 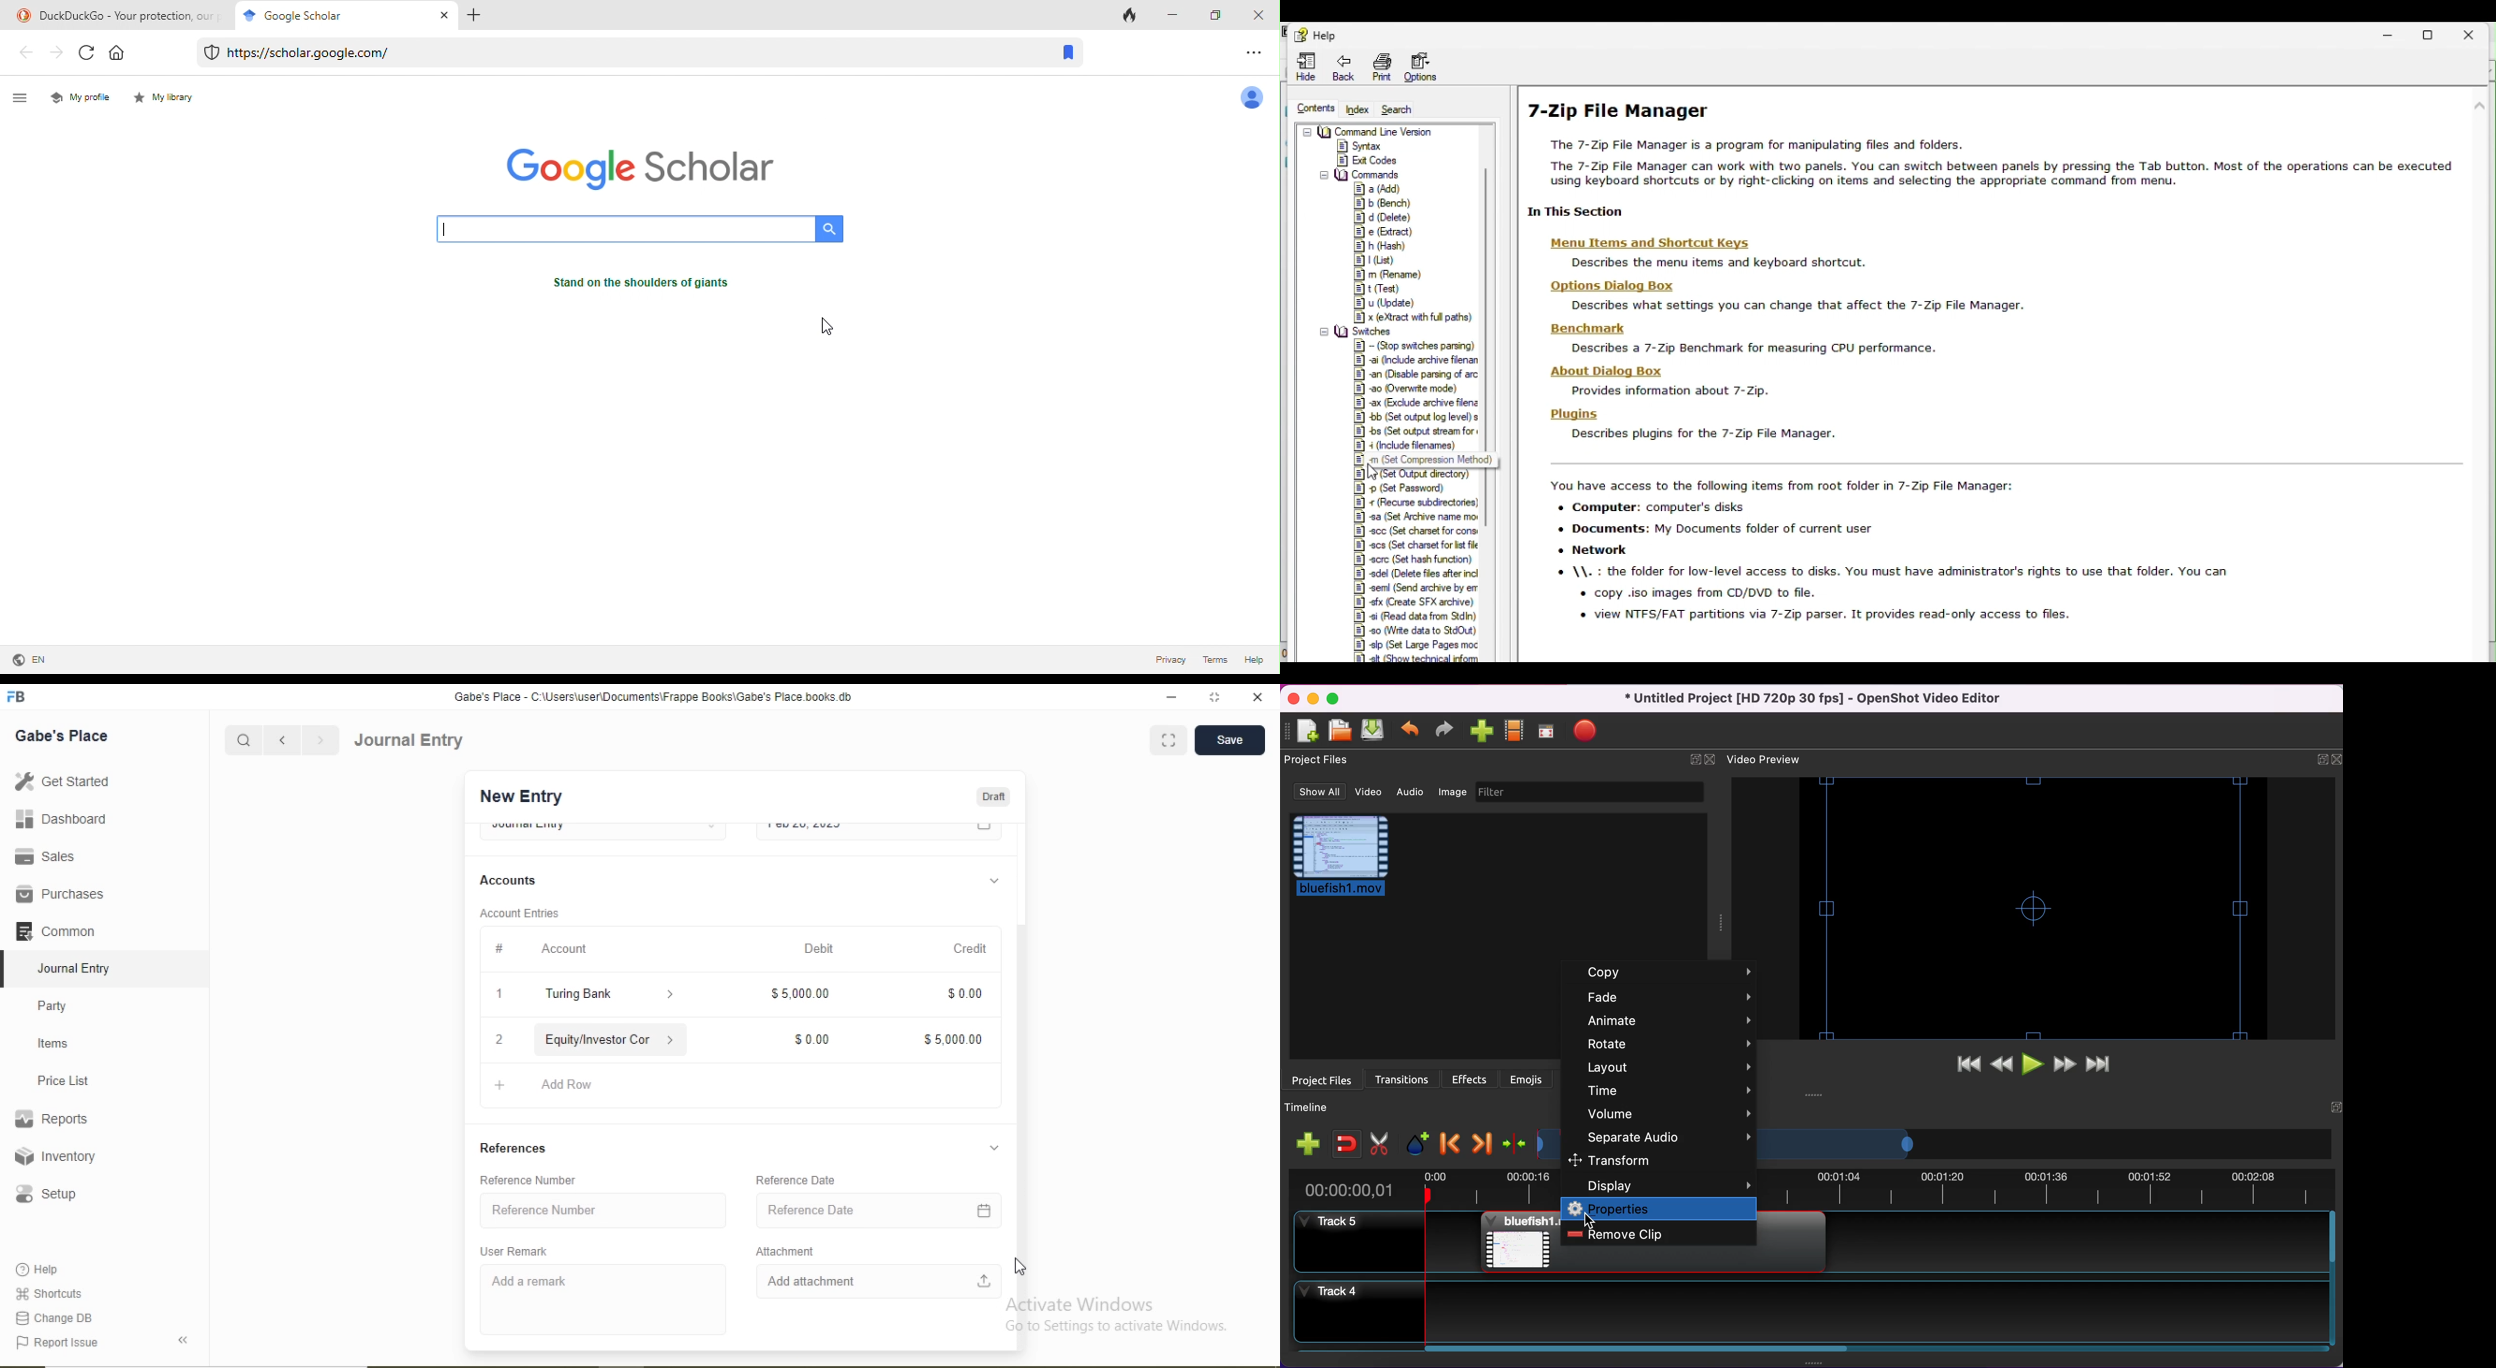 What do you see at coordinates (1589, 1220) in the screenshot?
I see `Cursor` at bounding box center [1589, 1220].